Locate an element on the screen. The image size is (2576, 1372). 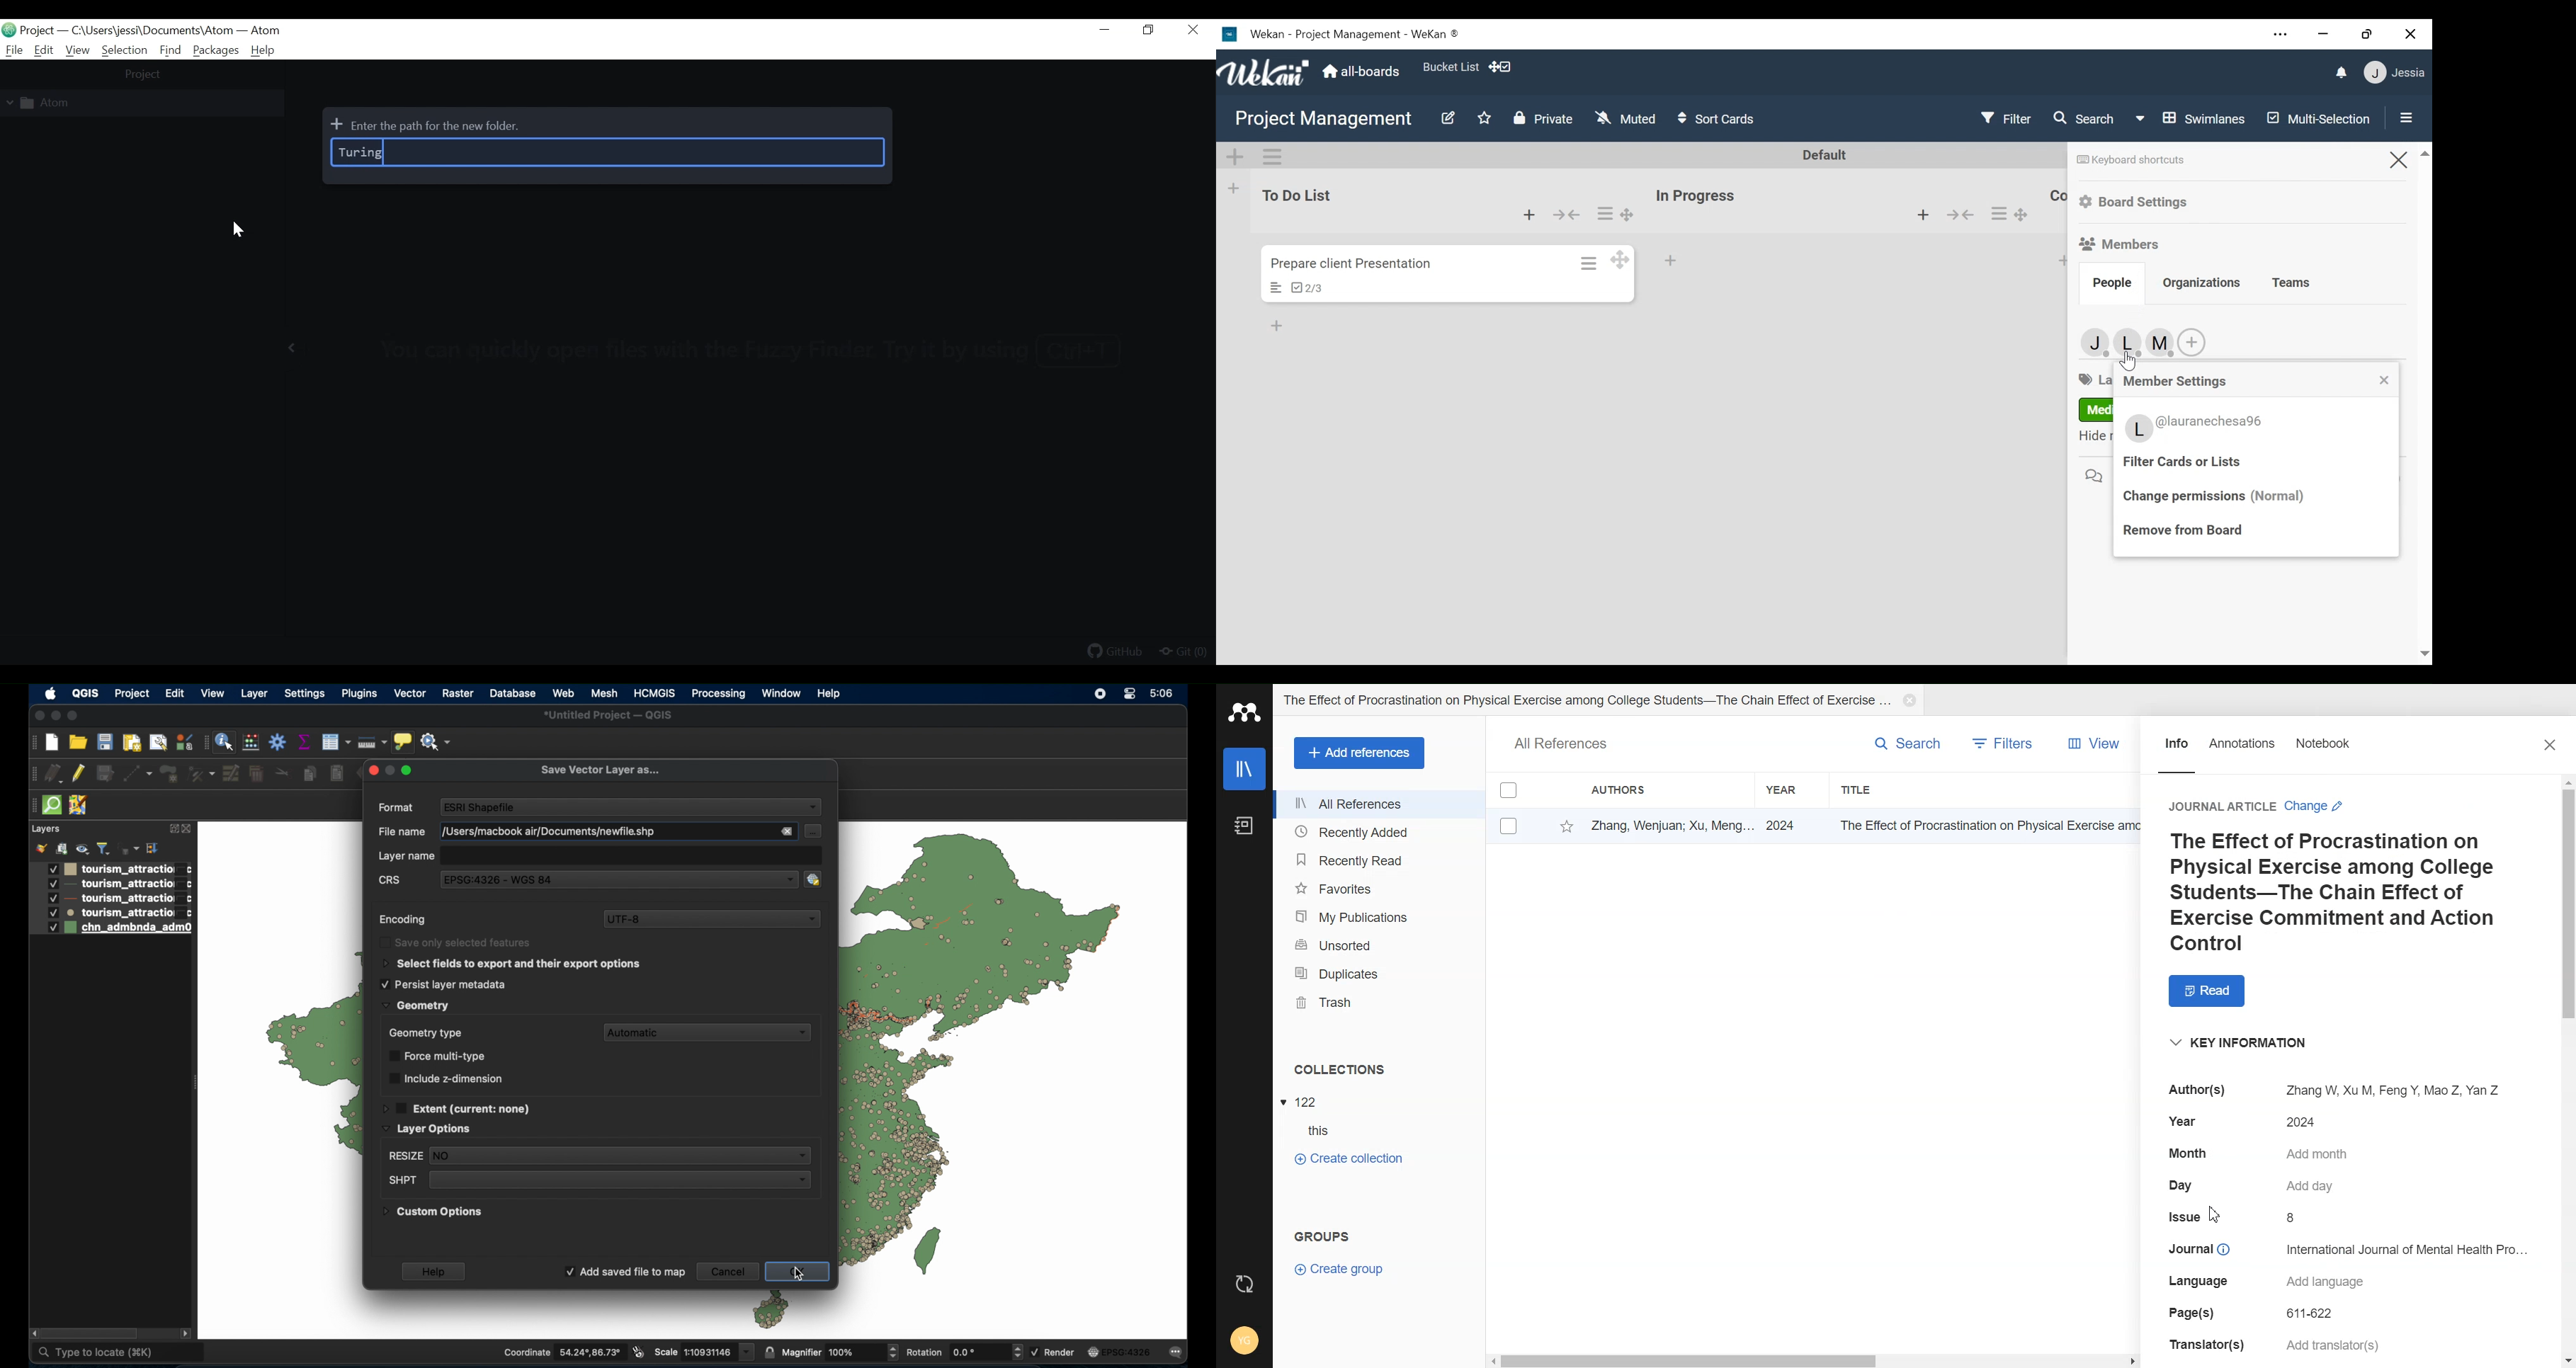
Profile name is located at coordinates (2213, 422).